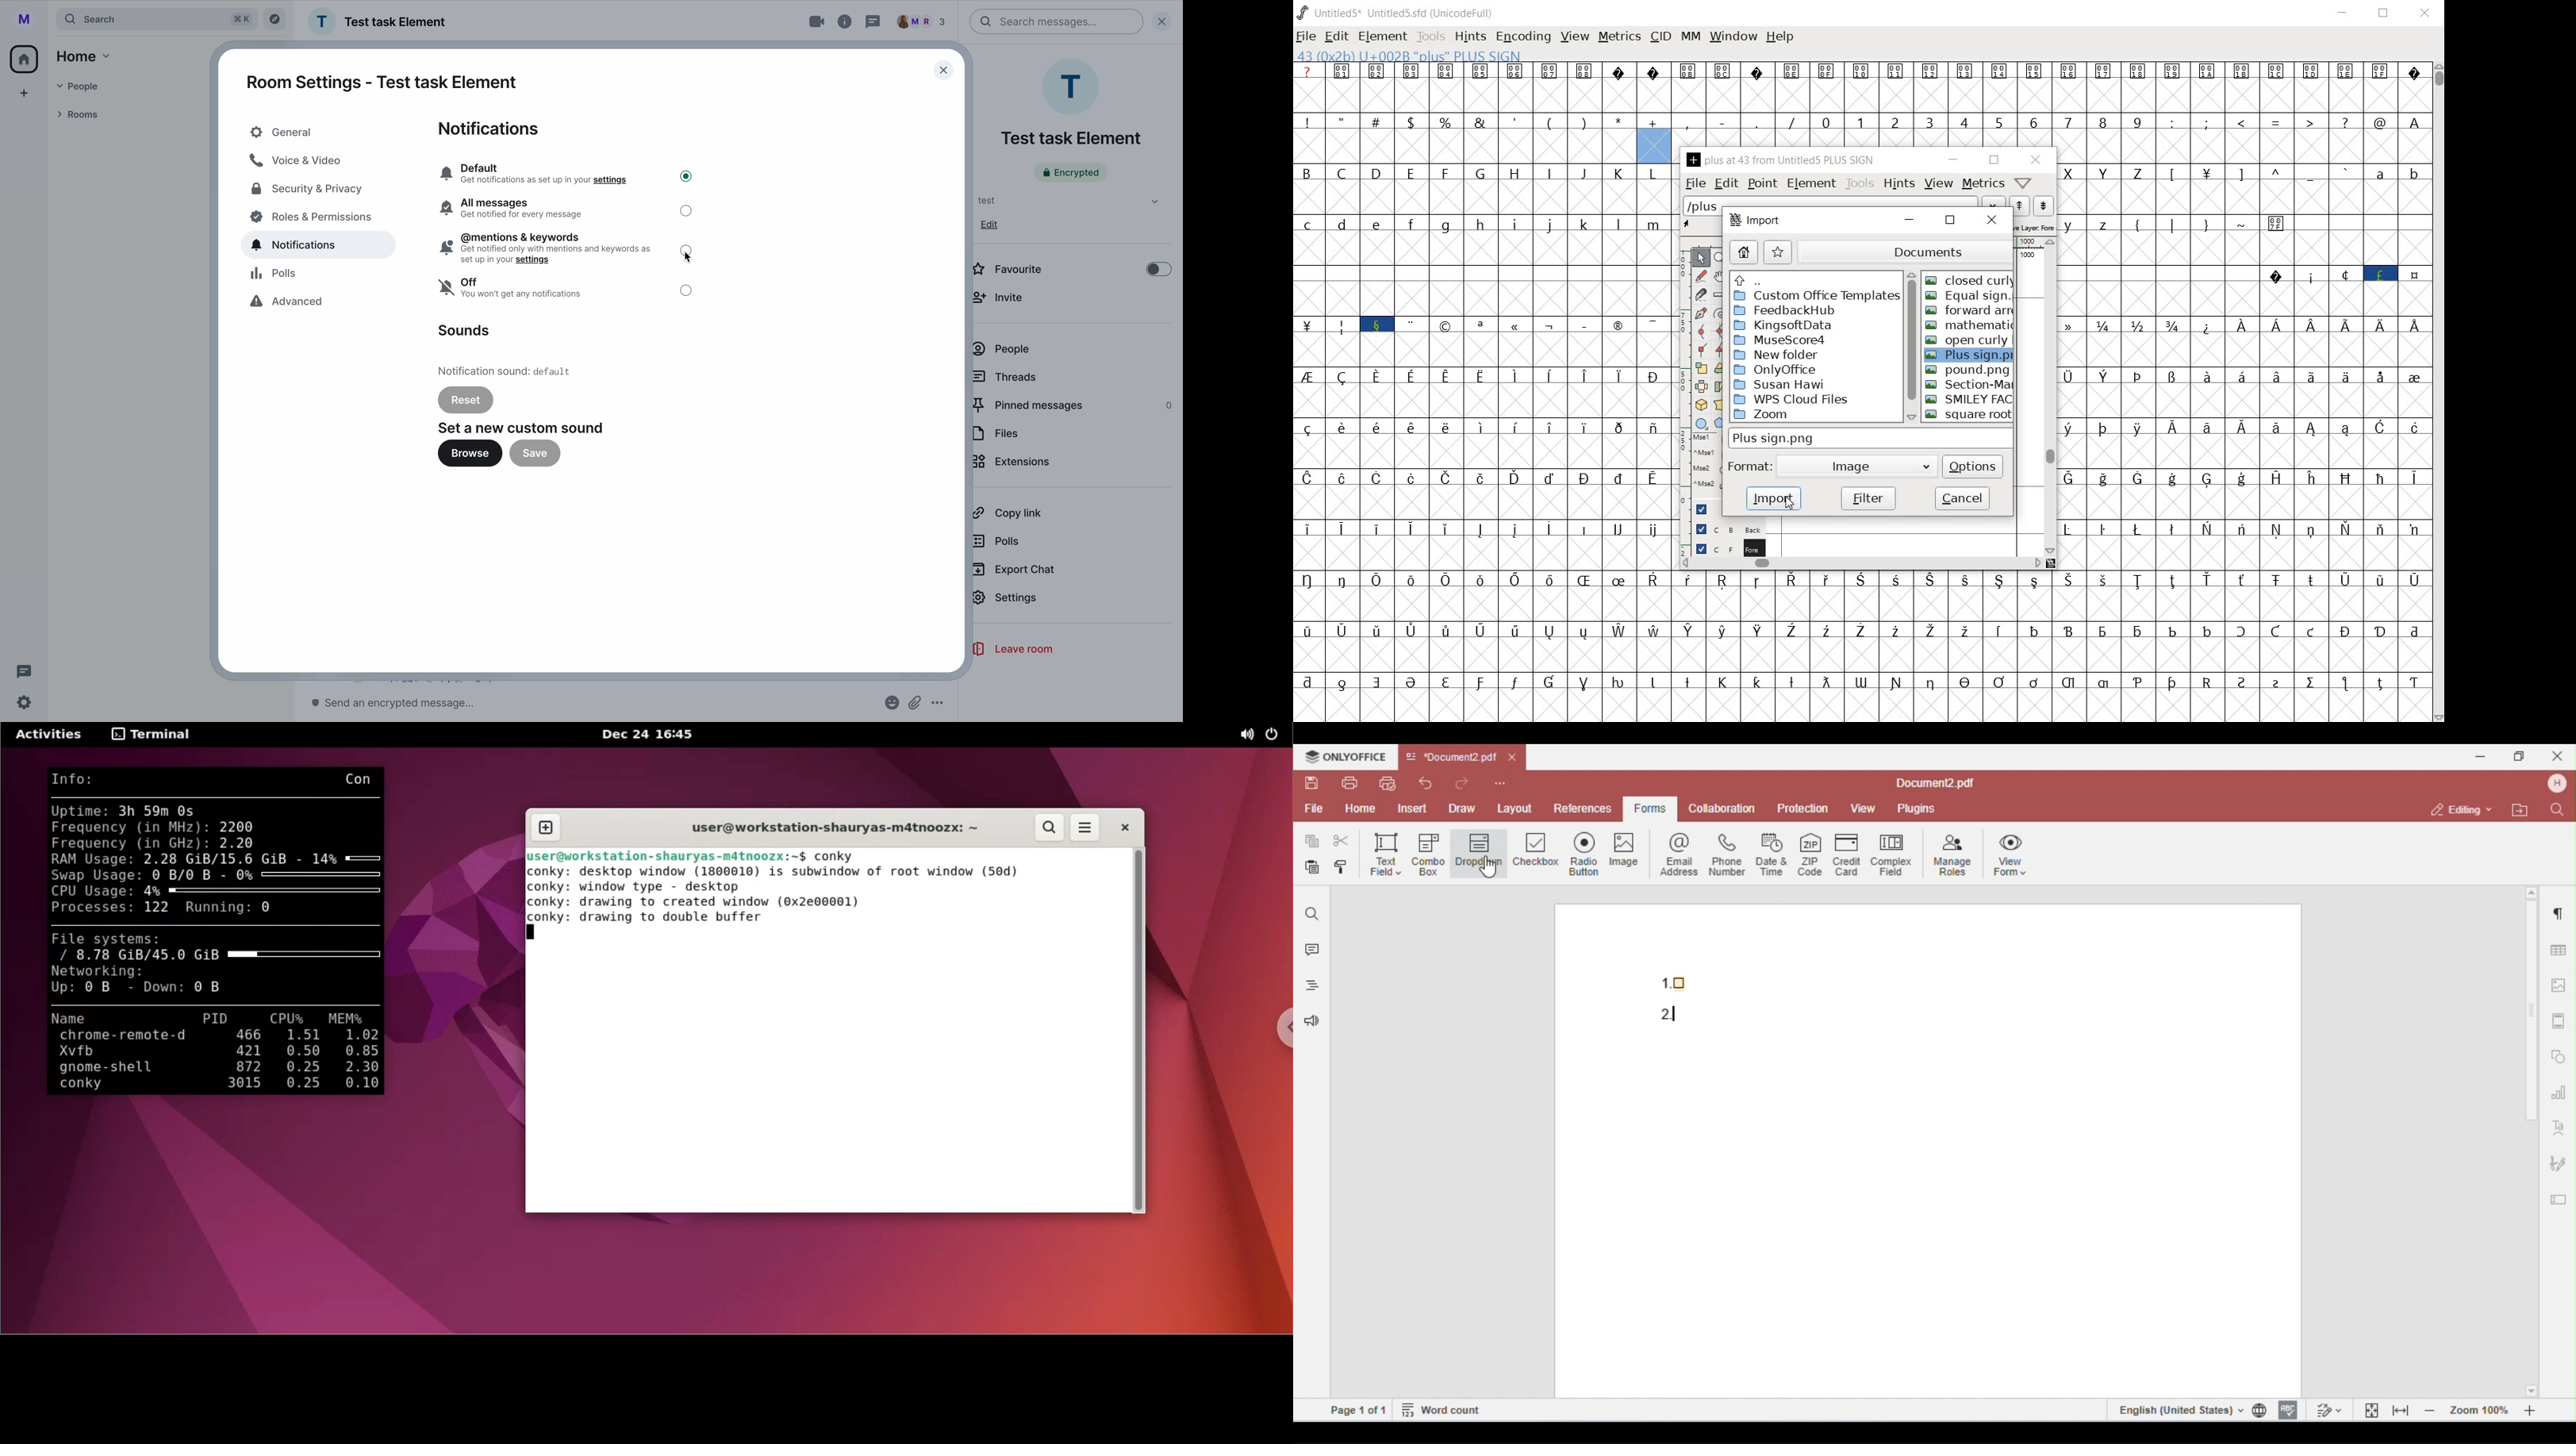 The height and width of the screenshot is (1456, 2576). I want to click on Slot, so click(2361, 239).